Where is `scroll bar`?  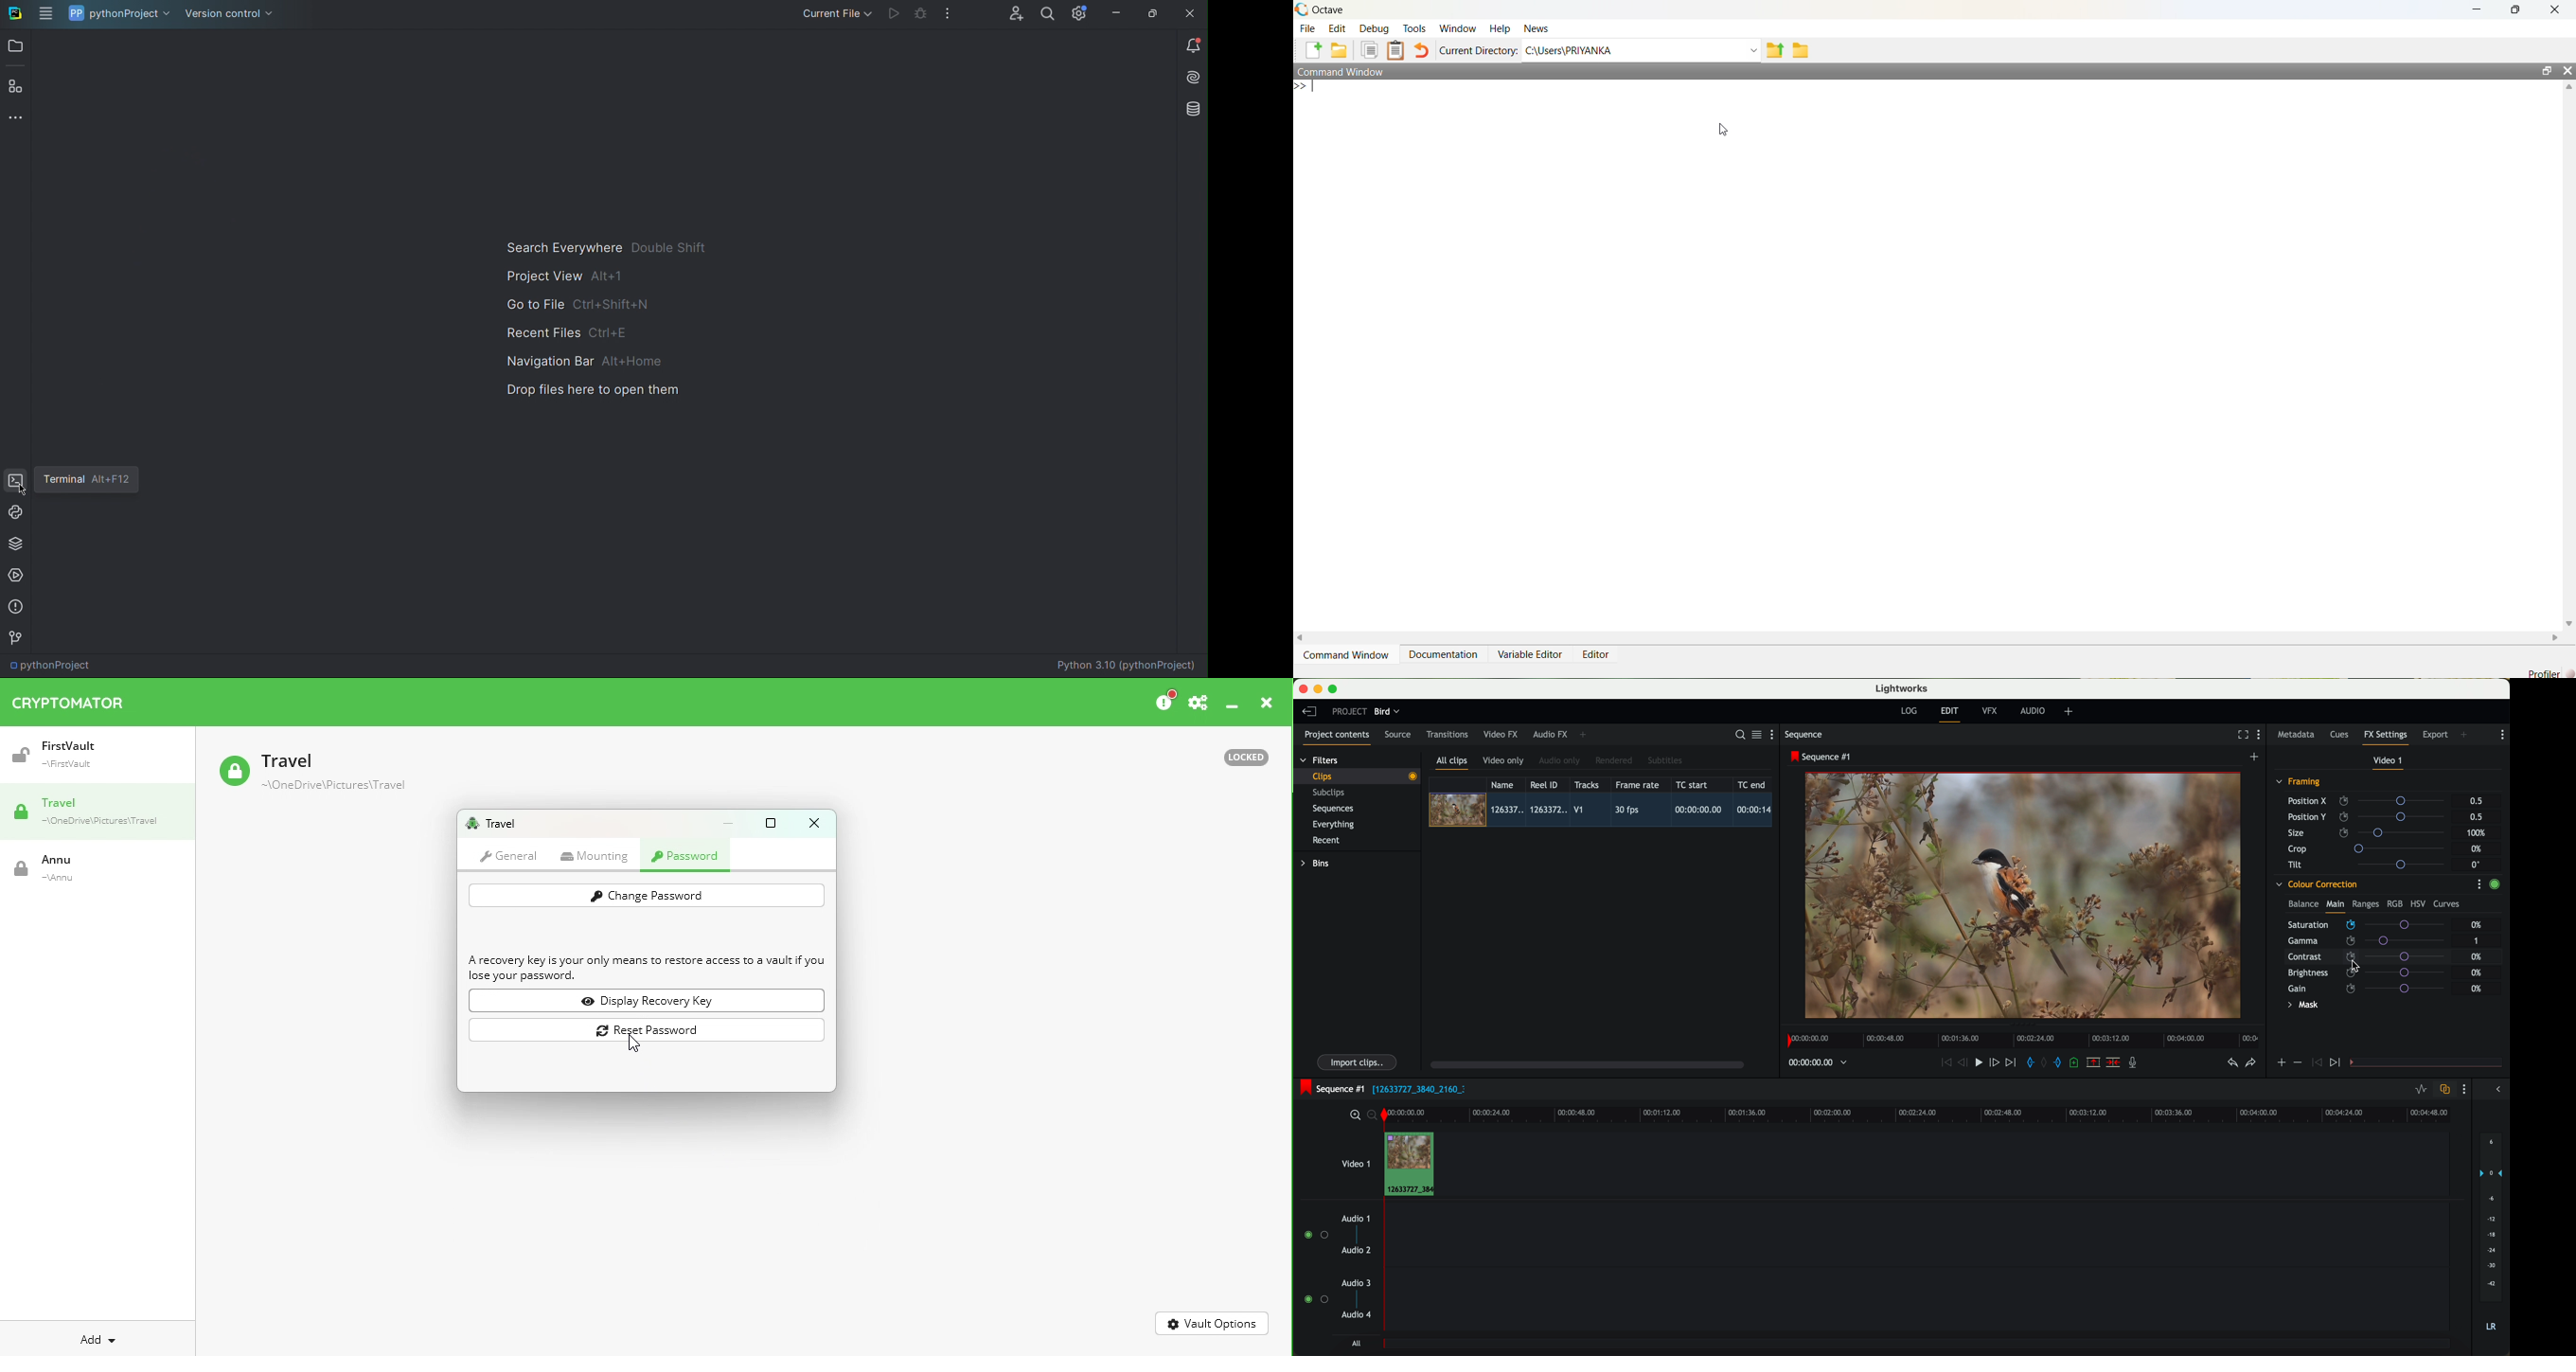
scroll bar is located at coordinates (1586, 1064).